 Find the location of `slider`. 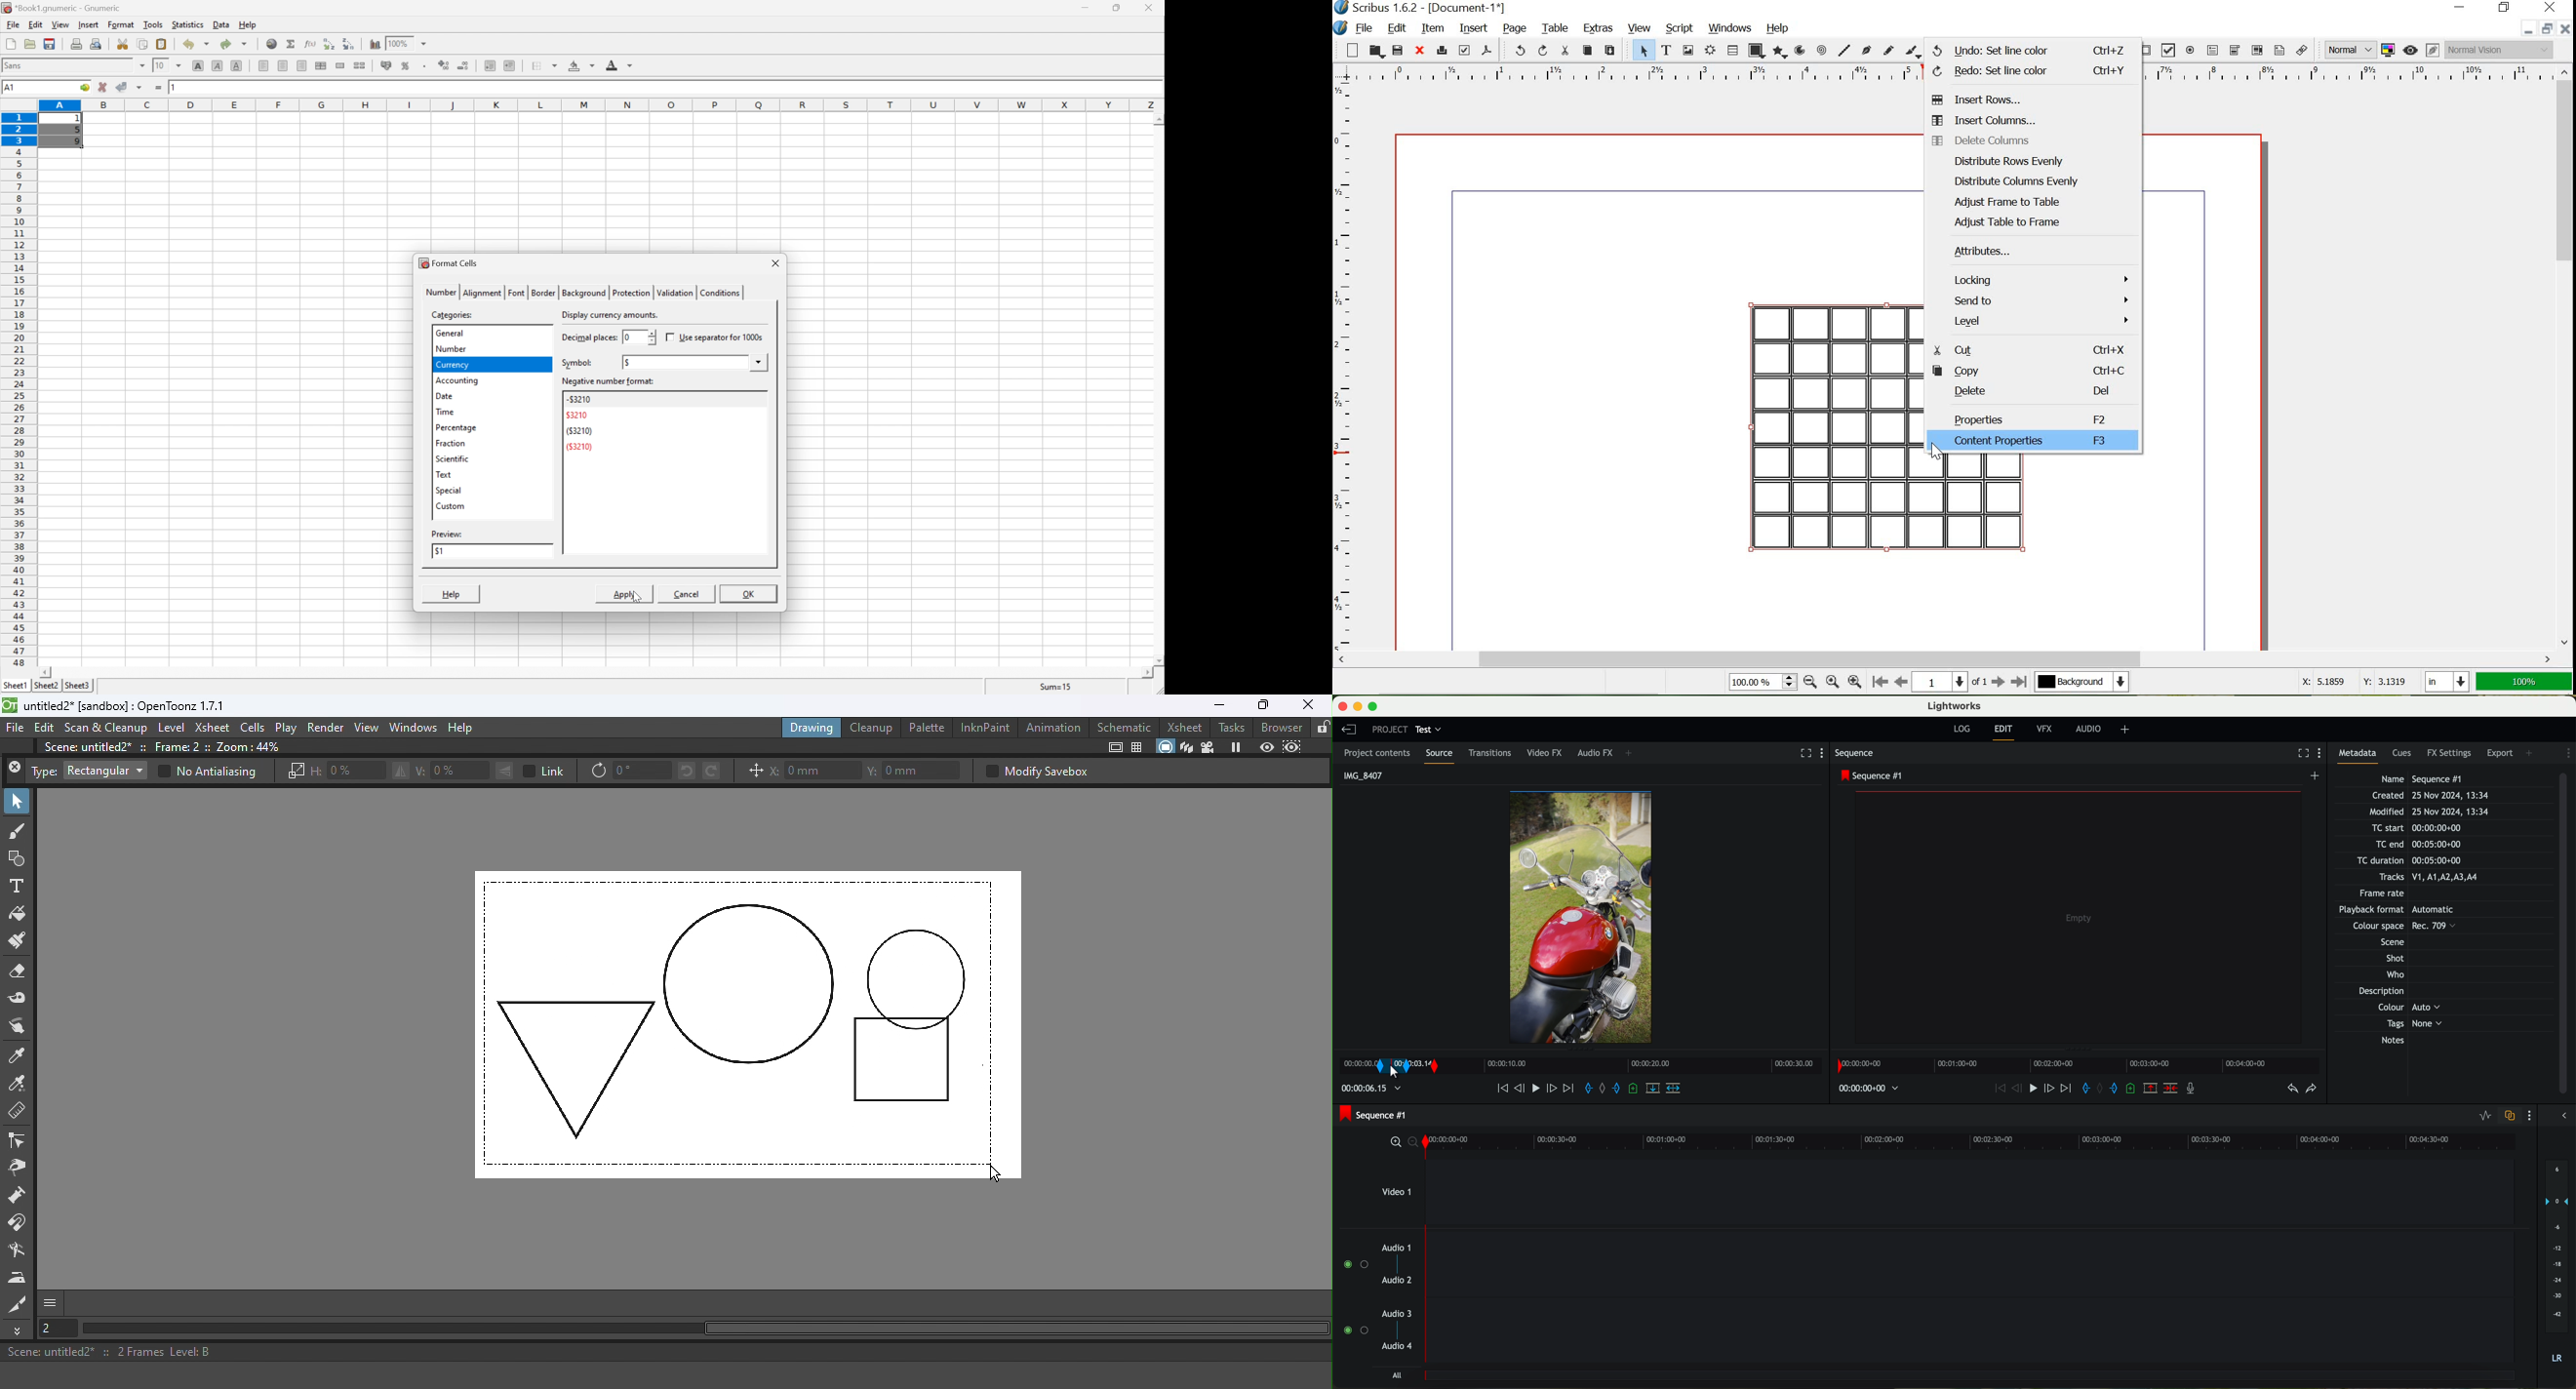

slider is located at coordinates (650, 336).